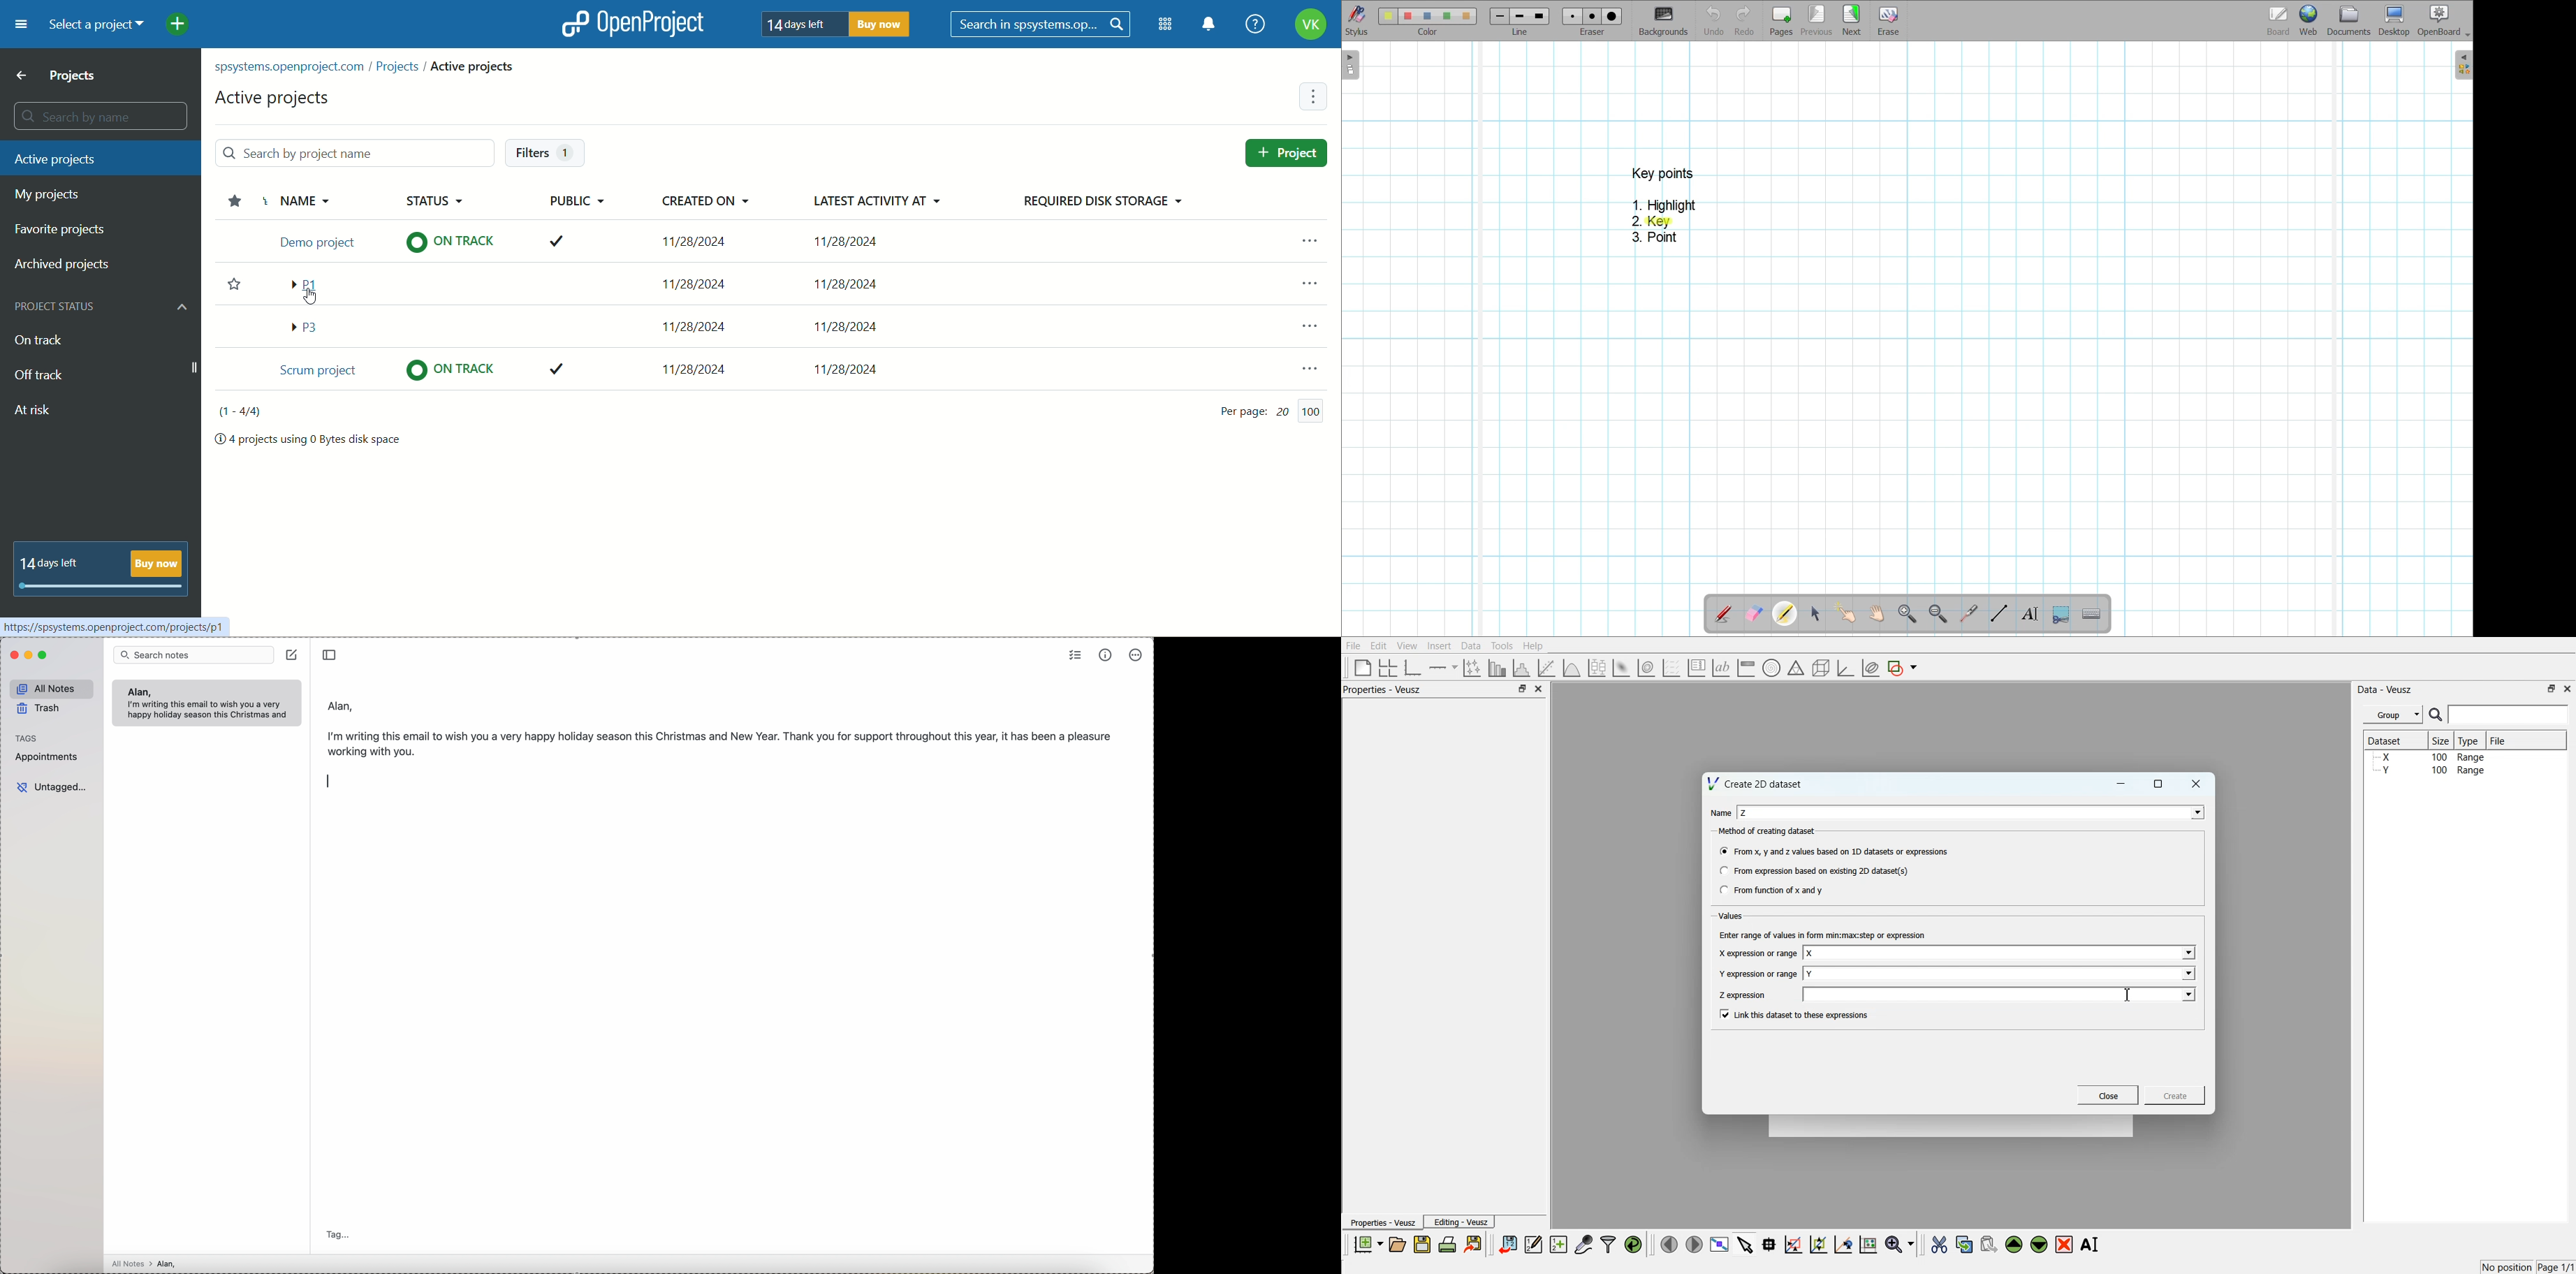 This screenshot has width=2576, height=1288. Describe the element at coordinates (309, 326) in the screenshot. I see `P3` at that location.